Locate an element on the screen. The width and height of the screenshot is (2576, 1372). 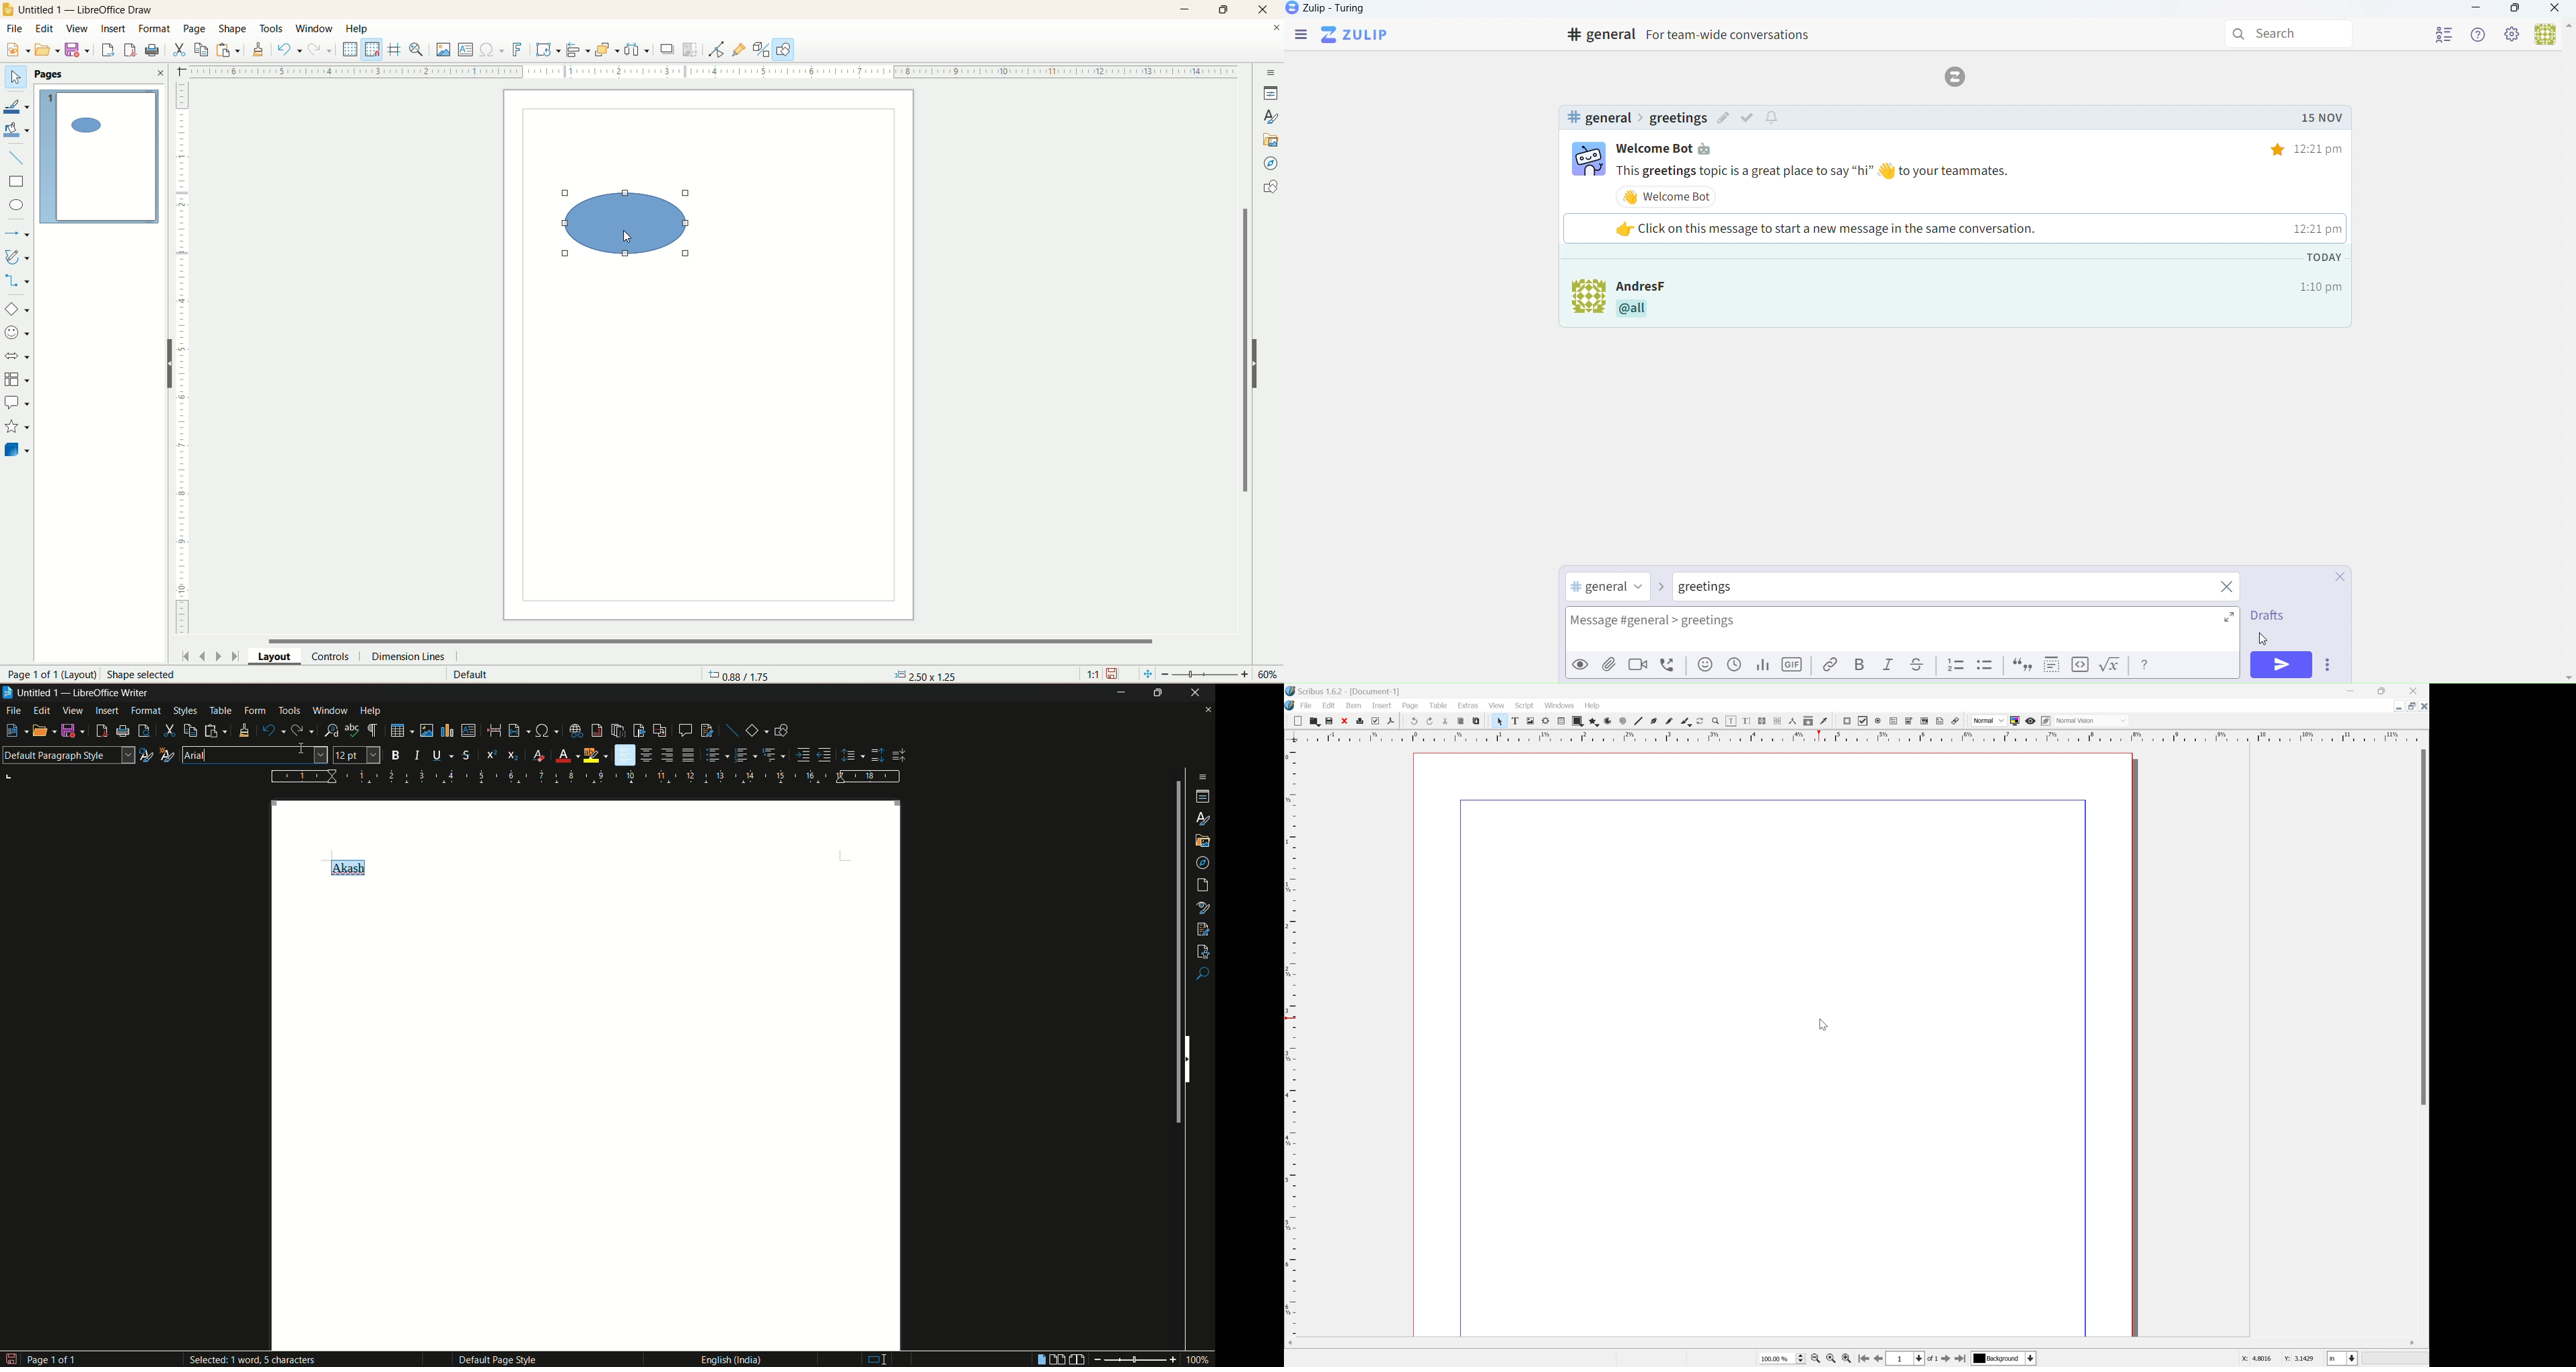
font size is located at coordinates (357, 756).